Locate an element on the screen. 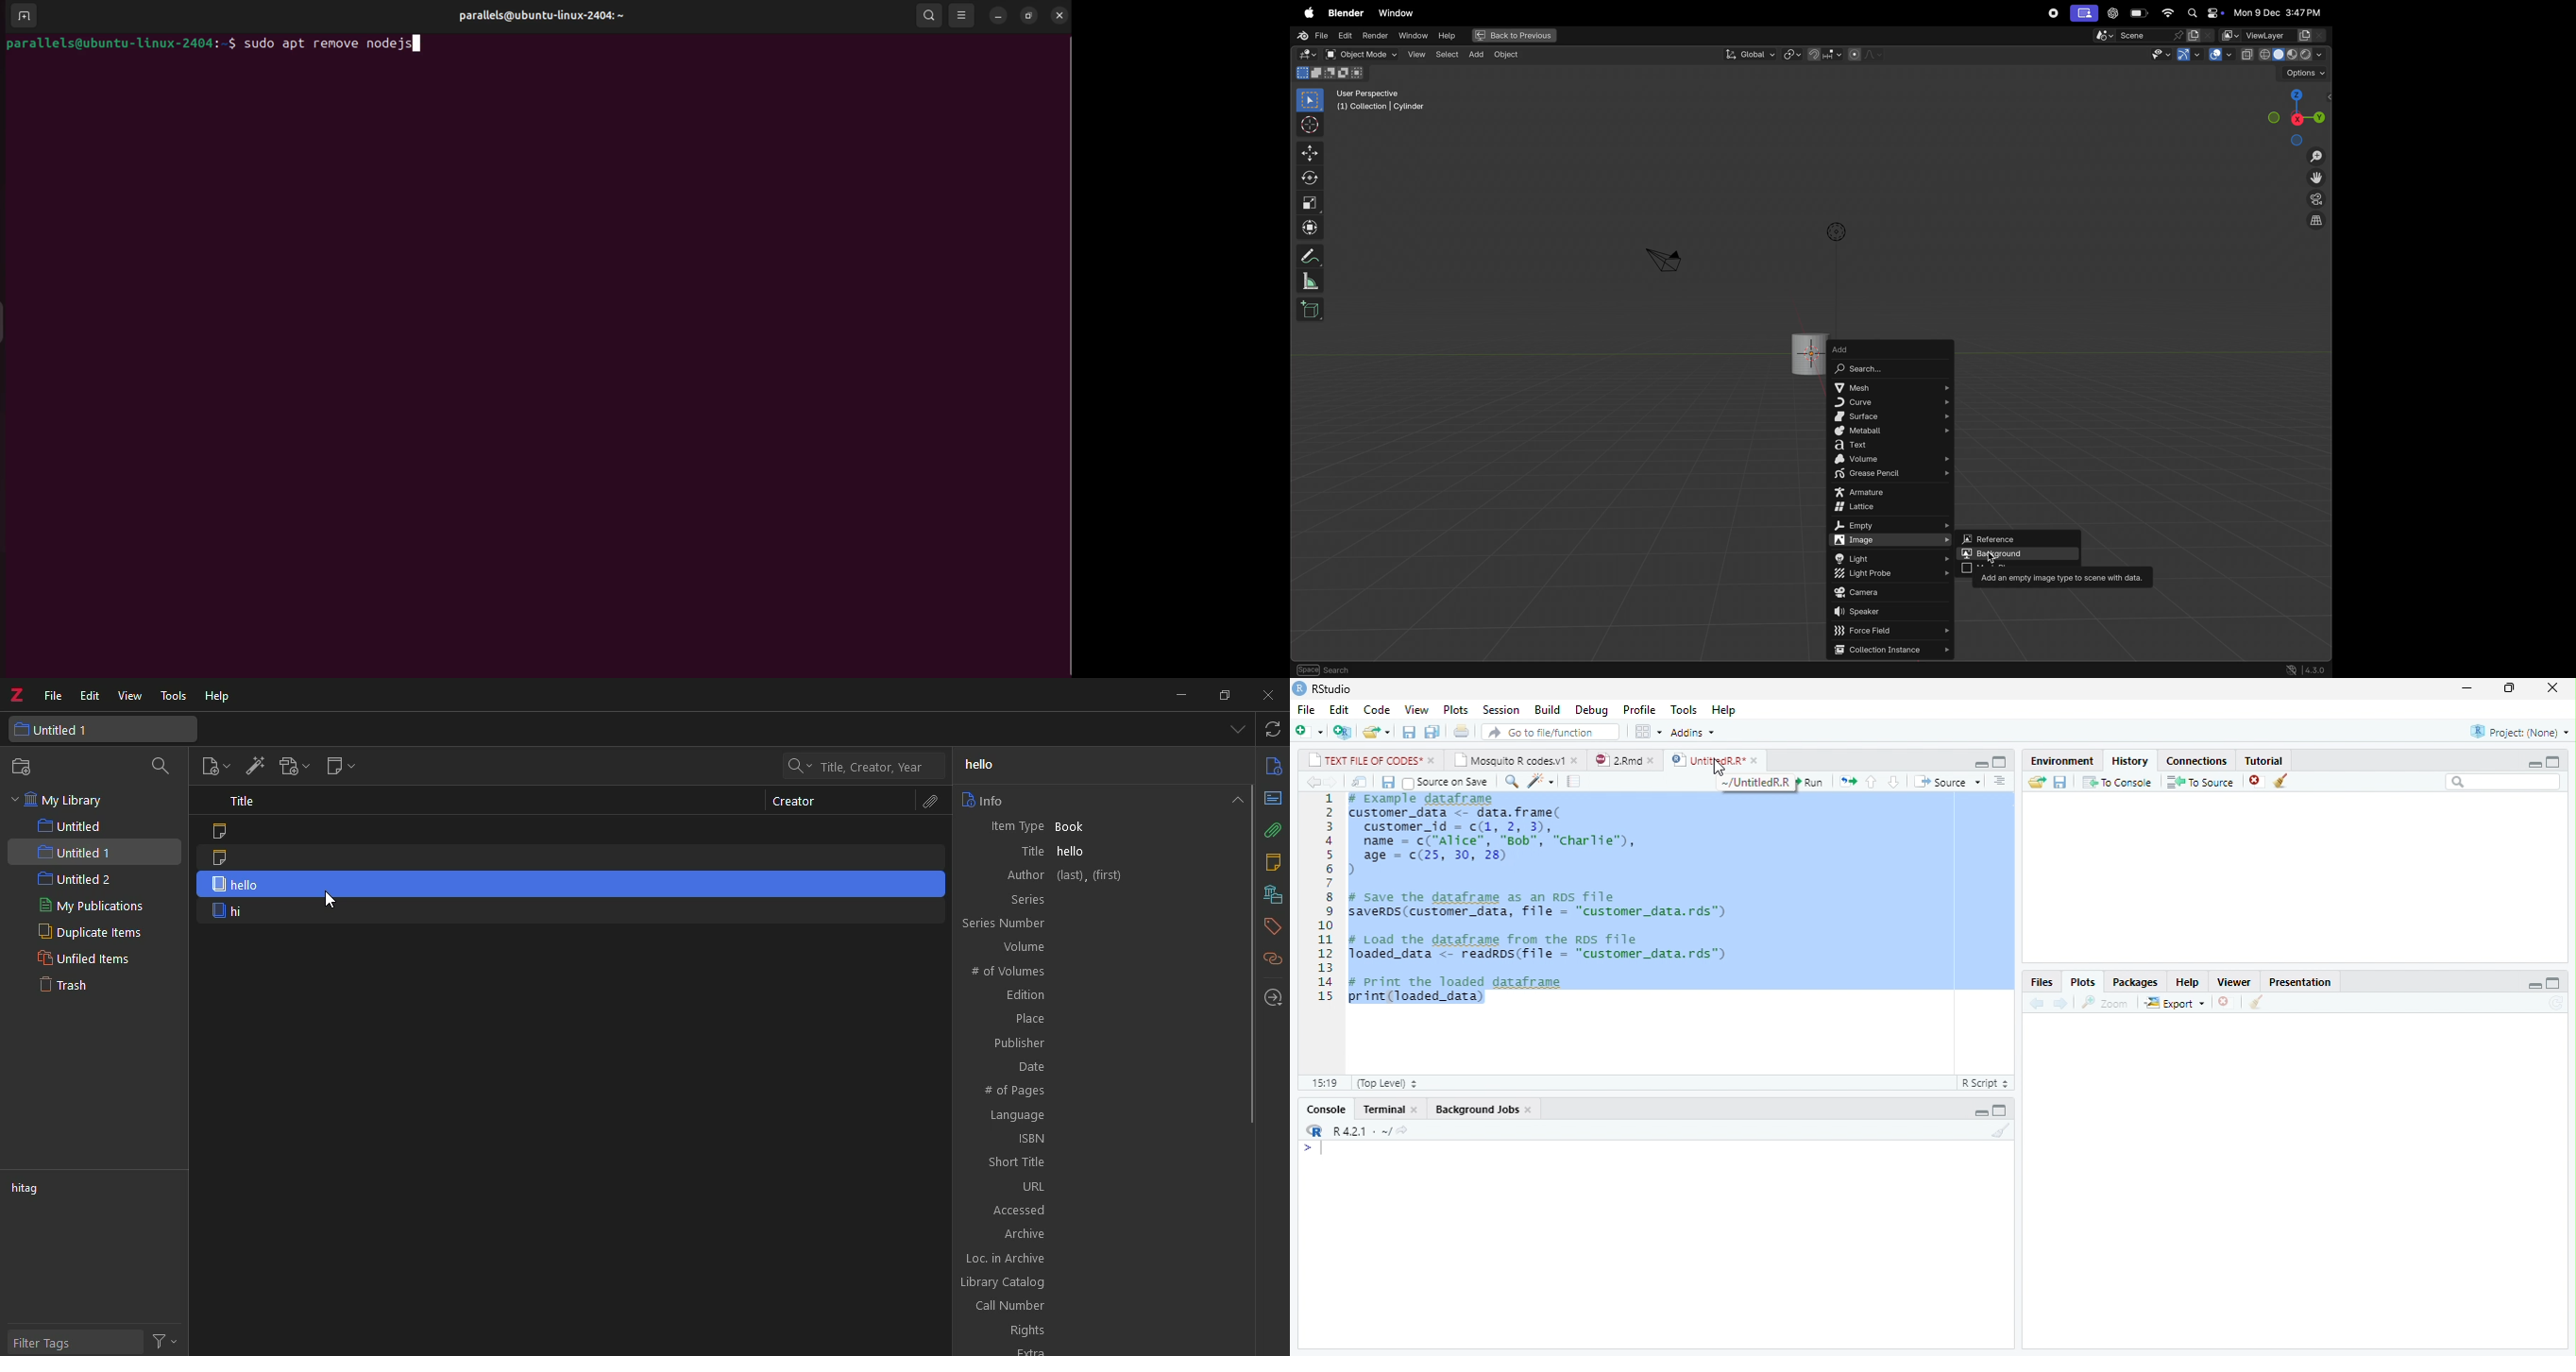 This screenshot has width=2576, height=1372. File is located at coordinates (1306, 709).